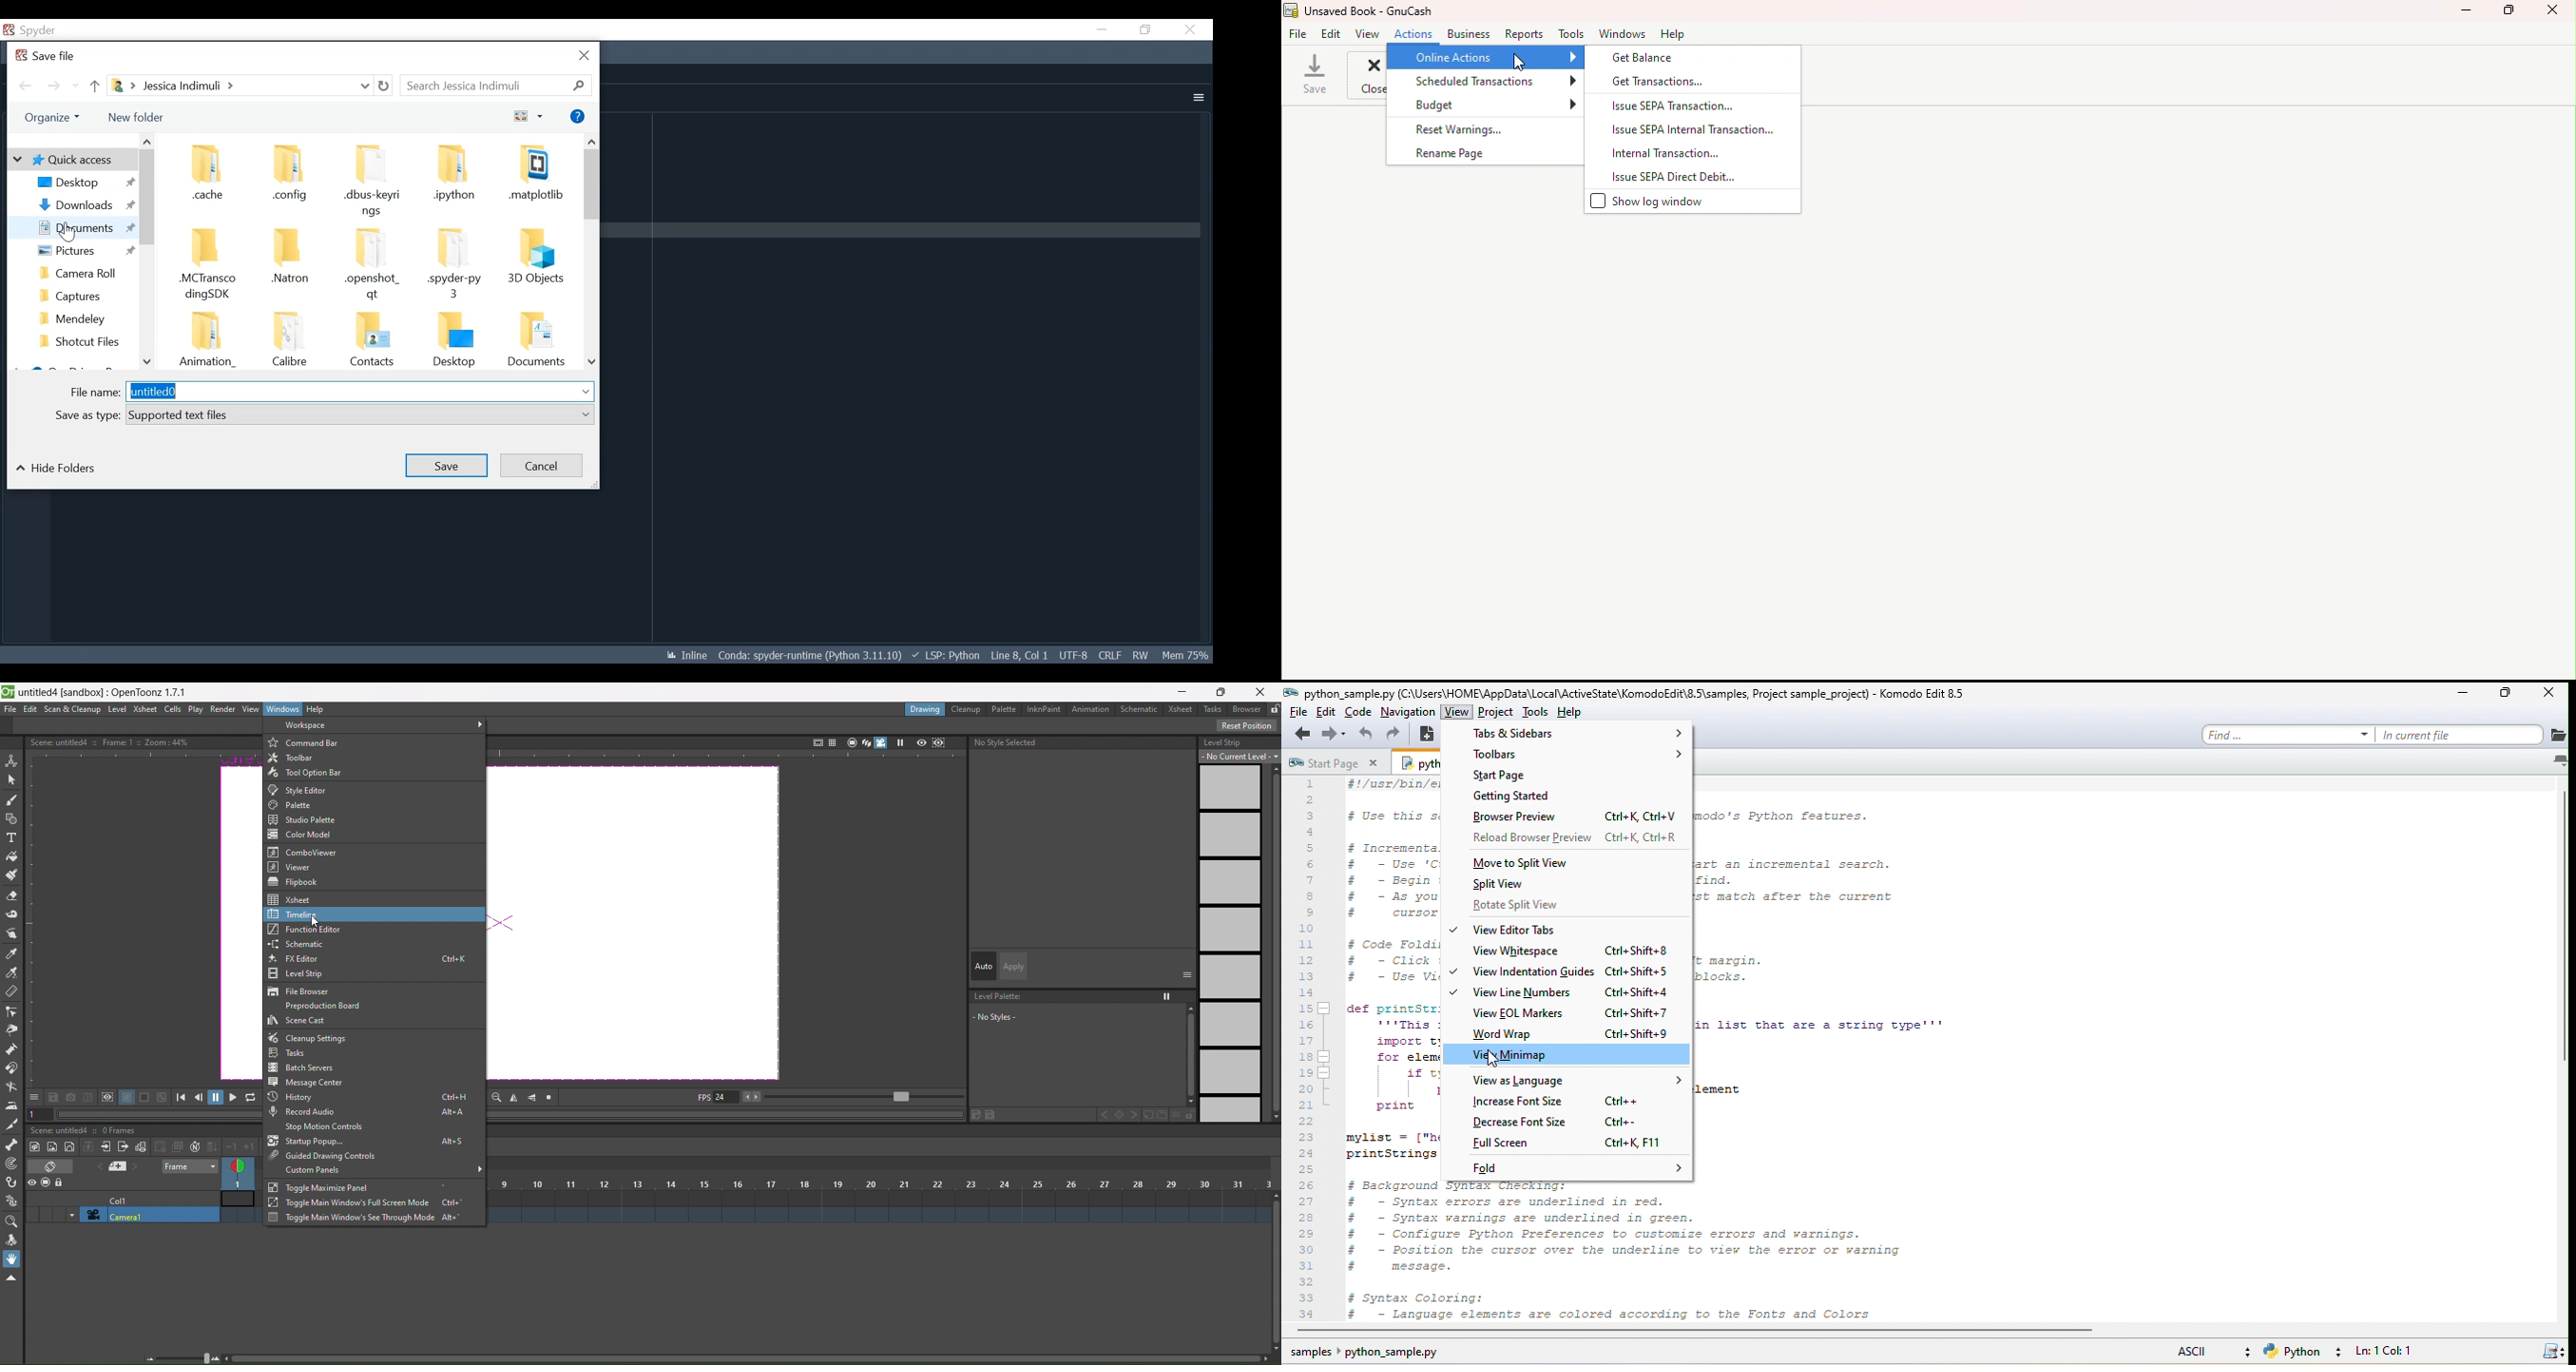 Image resolution: width=2576 pixels, height=1372 pixels. What do you see at coordinates (47, 30) in the screenshot?
I see `spyder` at bounding box center [47, 30].